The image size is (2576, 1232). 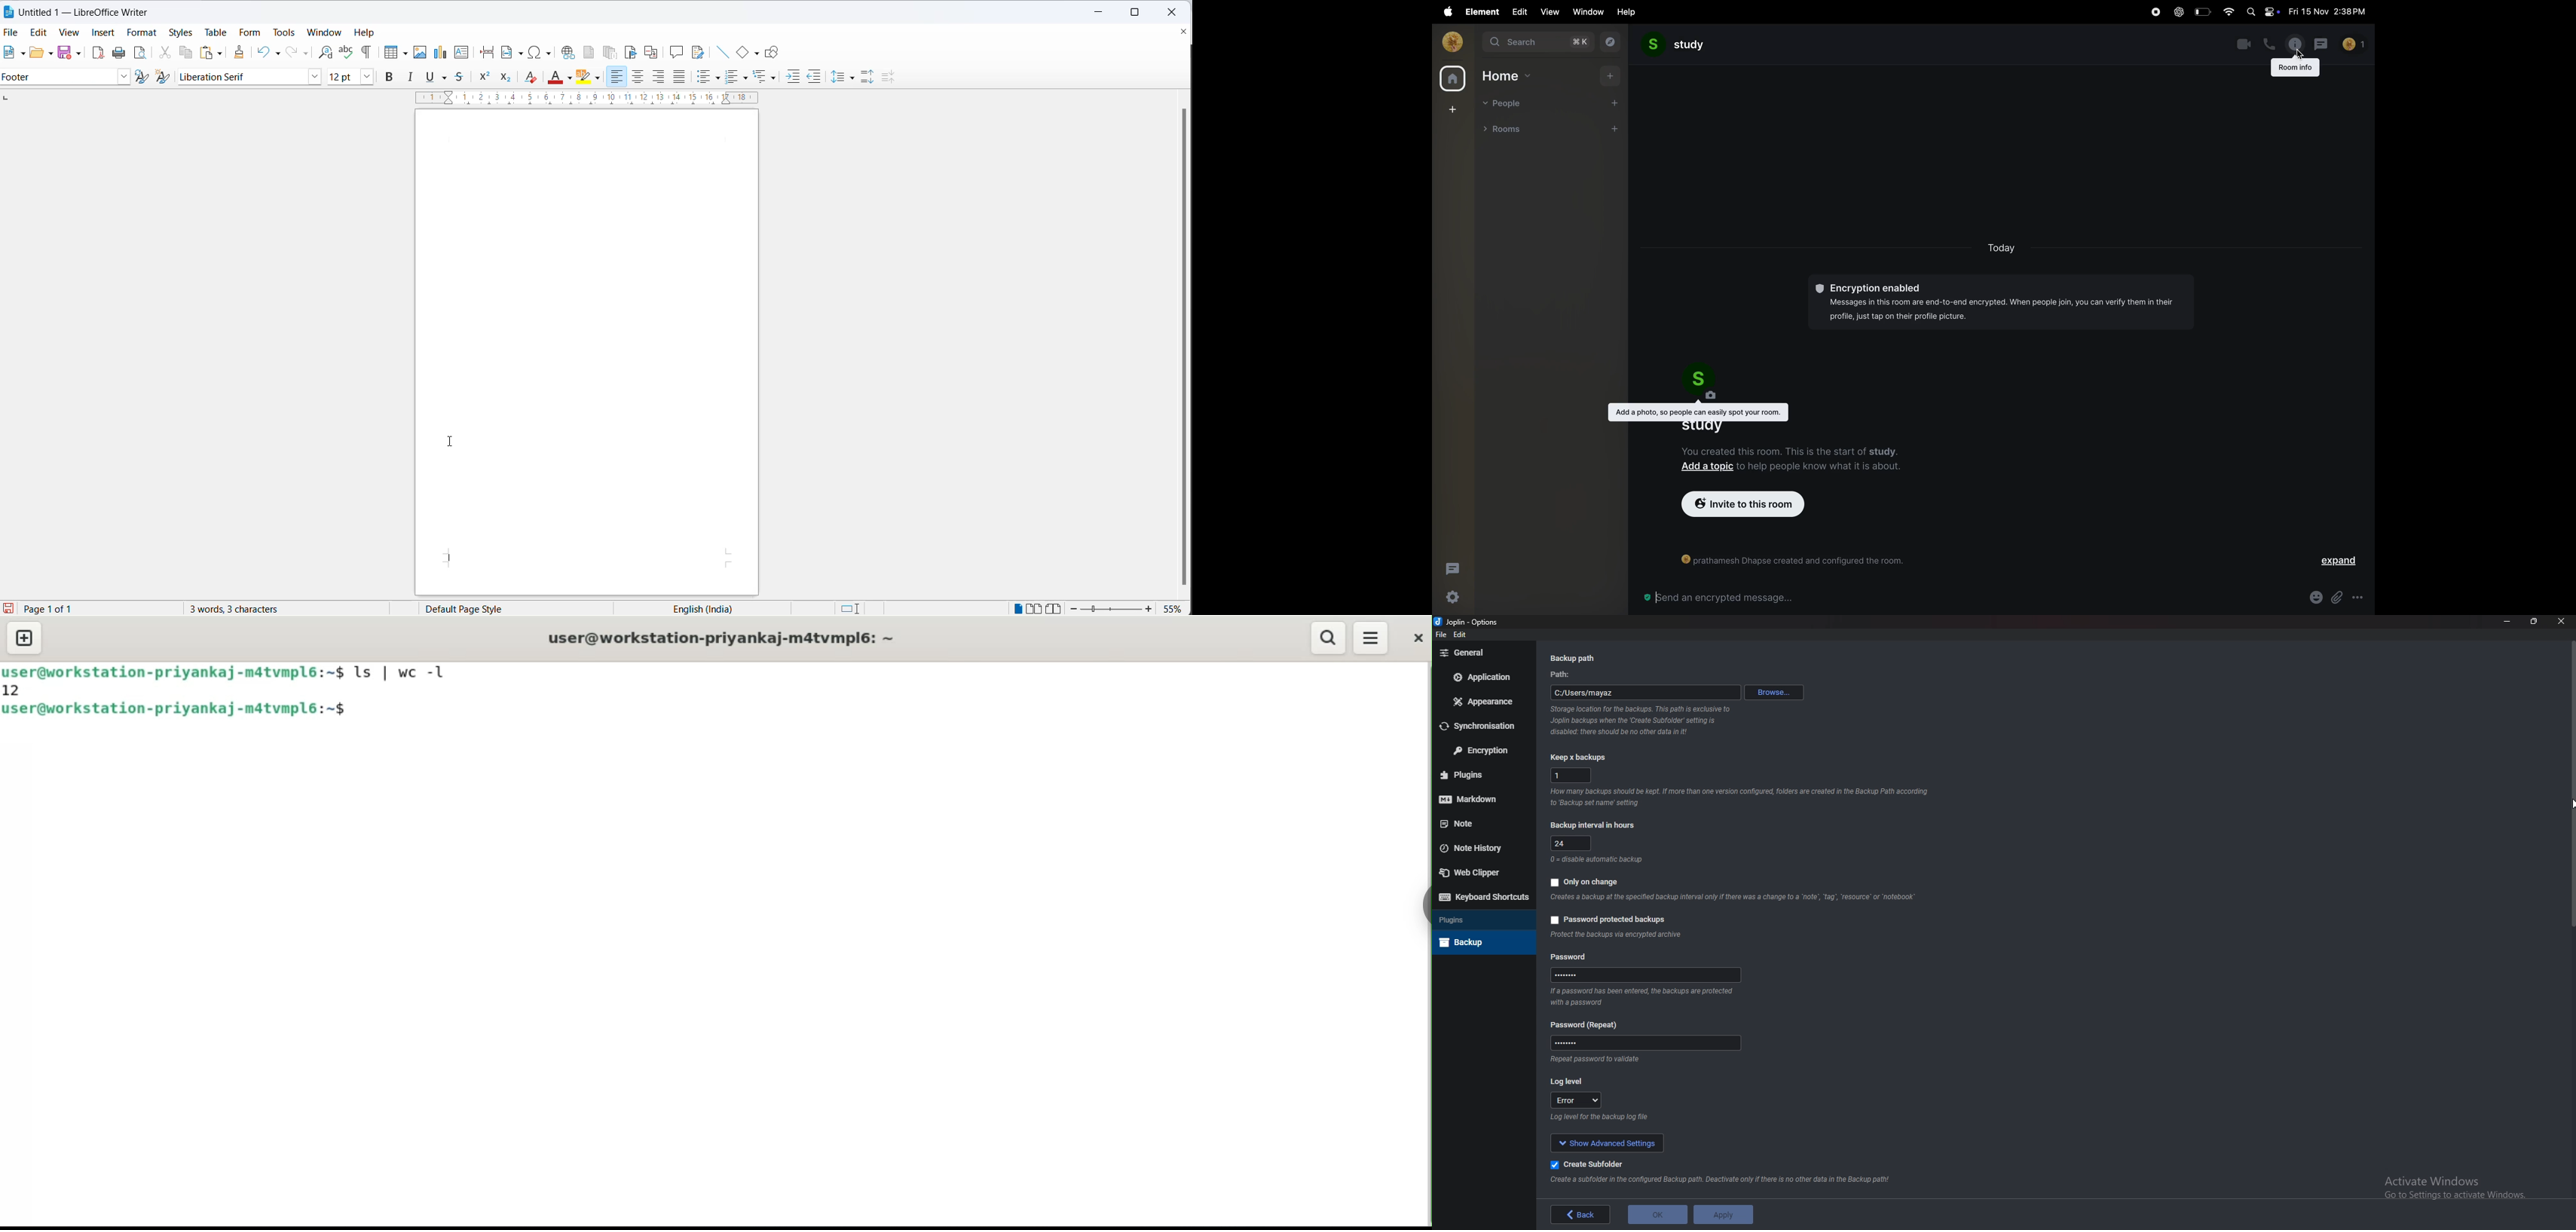 What do you see at coordinates (1483, 797) in the screenshot?
I see `Markdown` at bounding box center [1483, 797].